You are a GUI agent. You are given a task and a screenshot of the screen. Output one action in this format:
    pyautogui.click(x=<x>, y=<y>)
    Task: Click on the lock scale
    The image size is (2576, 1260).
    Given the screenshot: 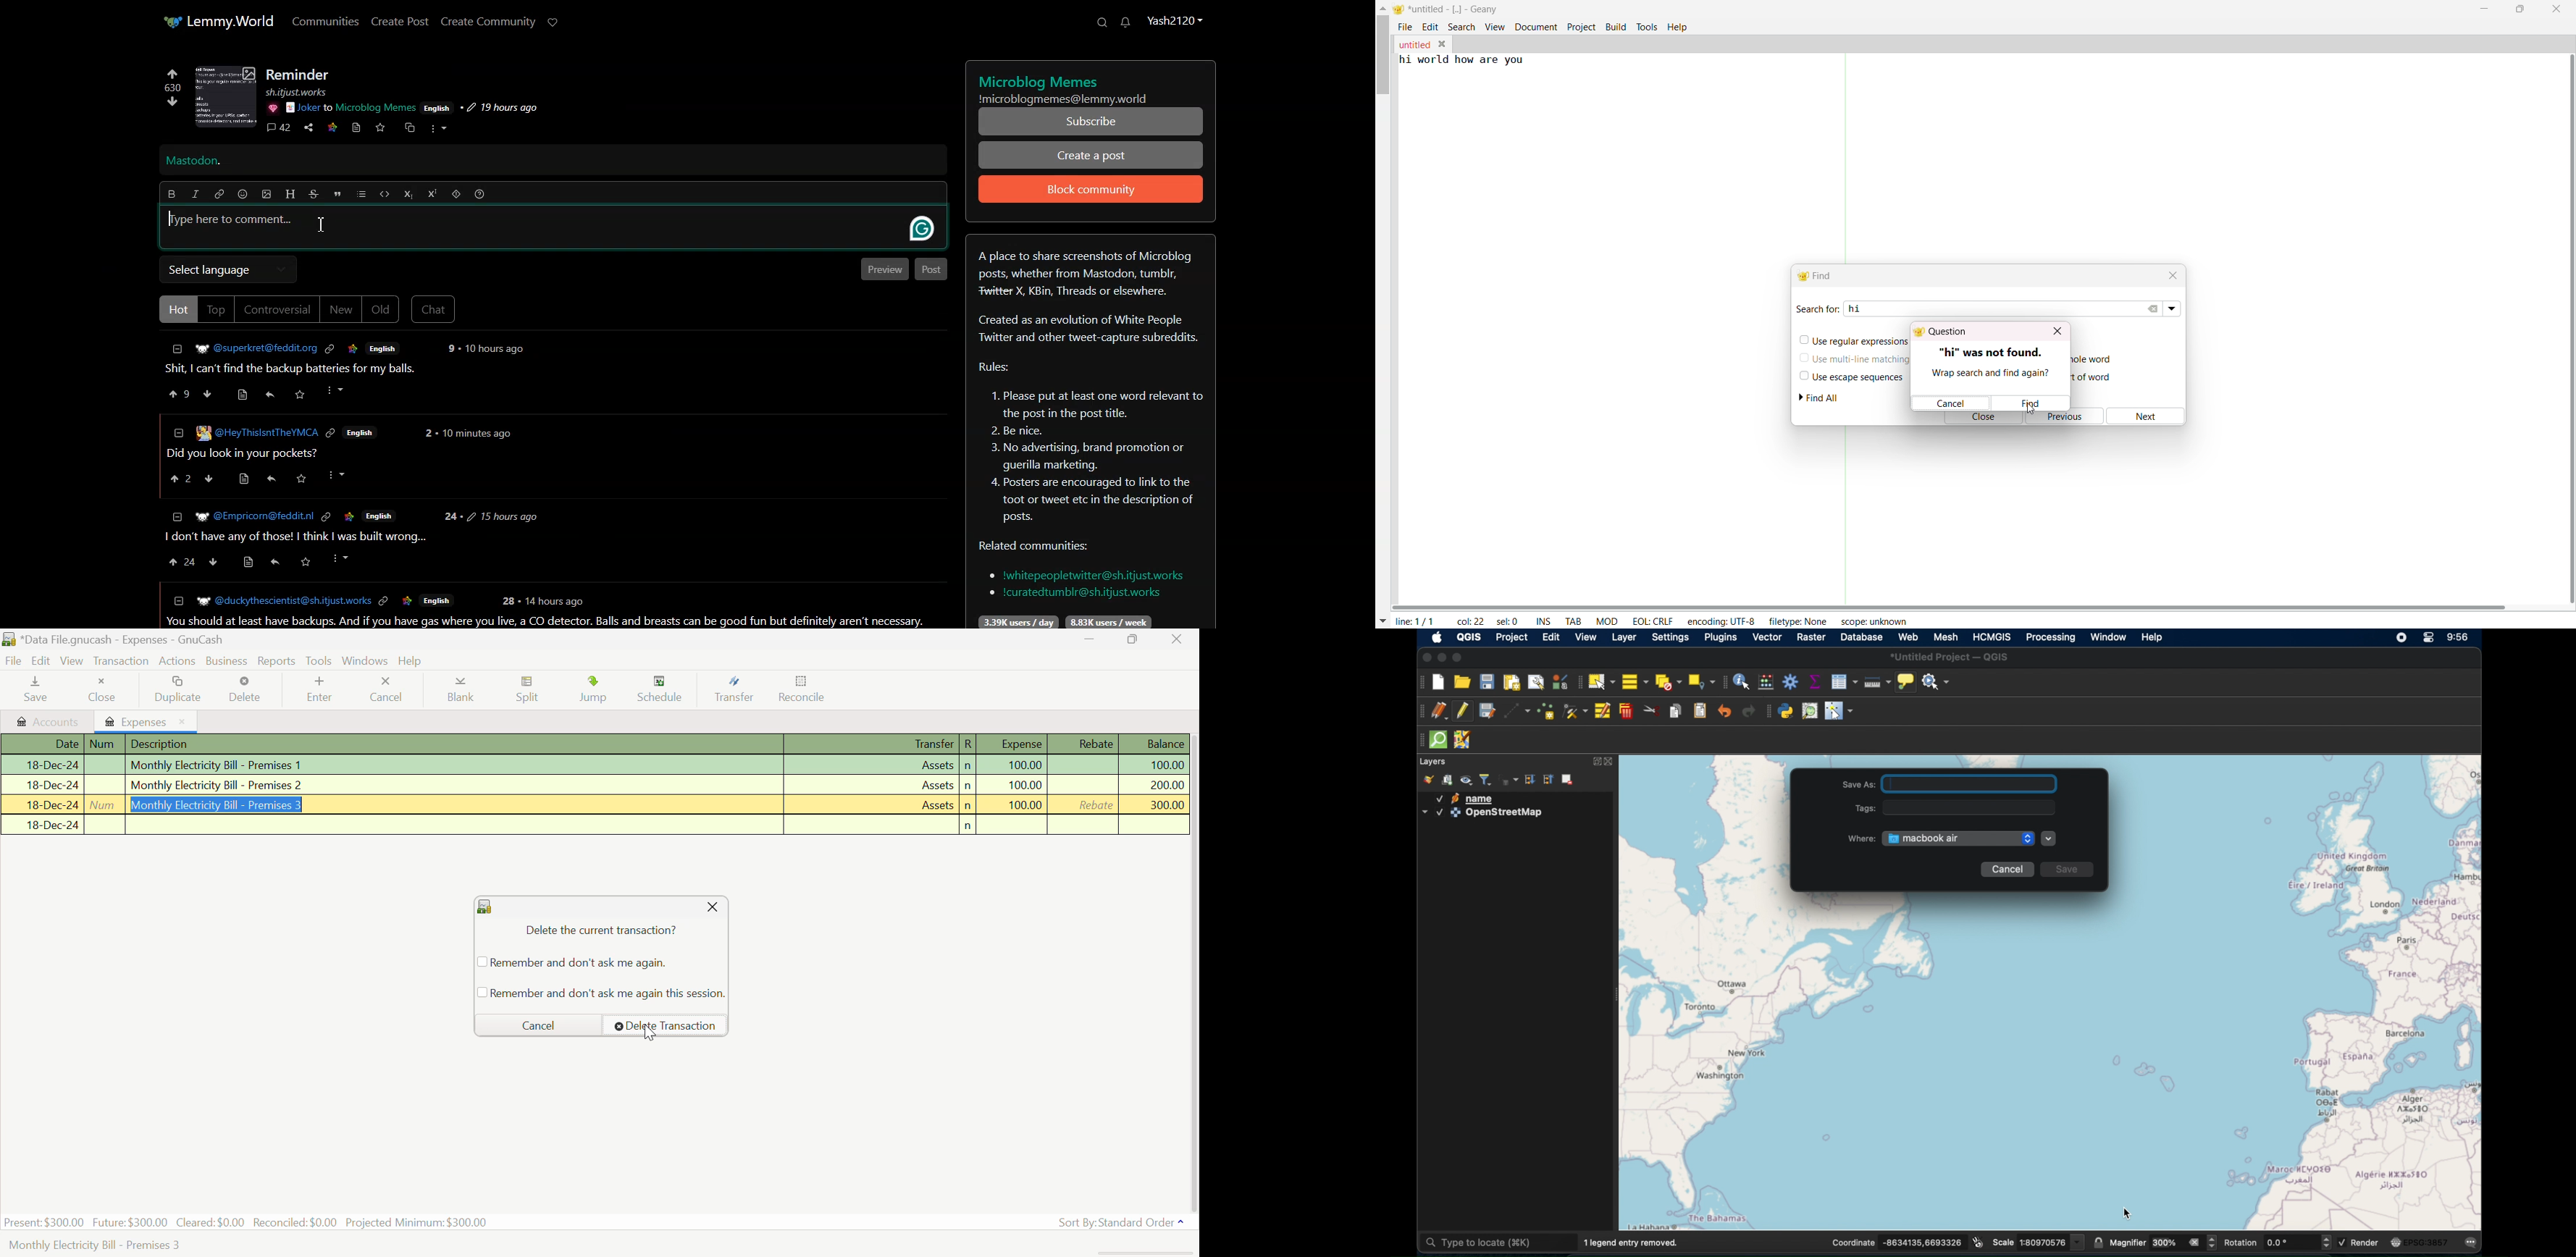 What is the action you would take?
    pyautogui.click(x=2100, y=1244)
    